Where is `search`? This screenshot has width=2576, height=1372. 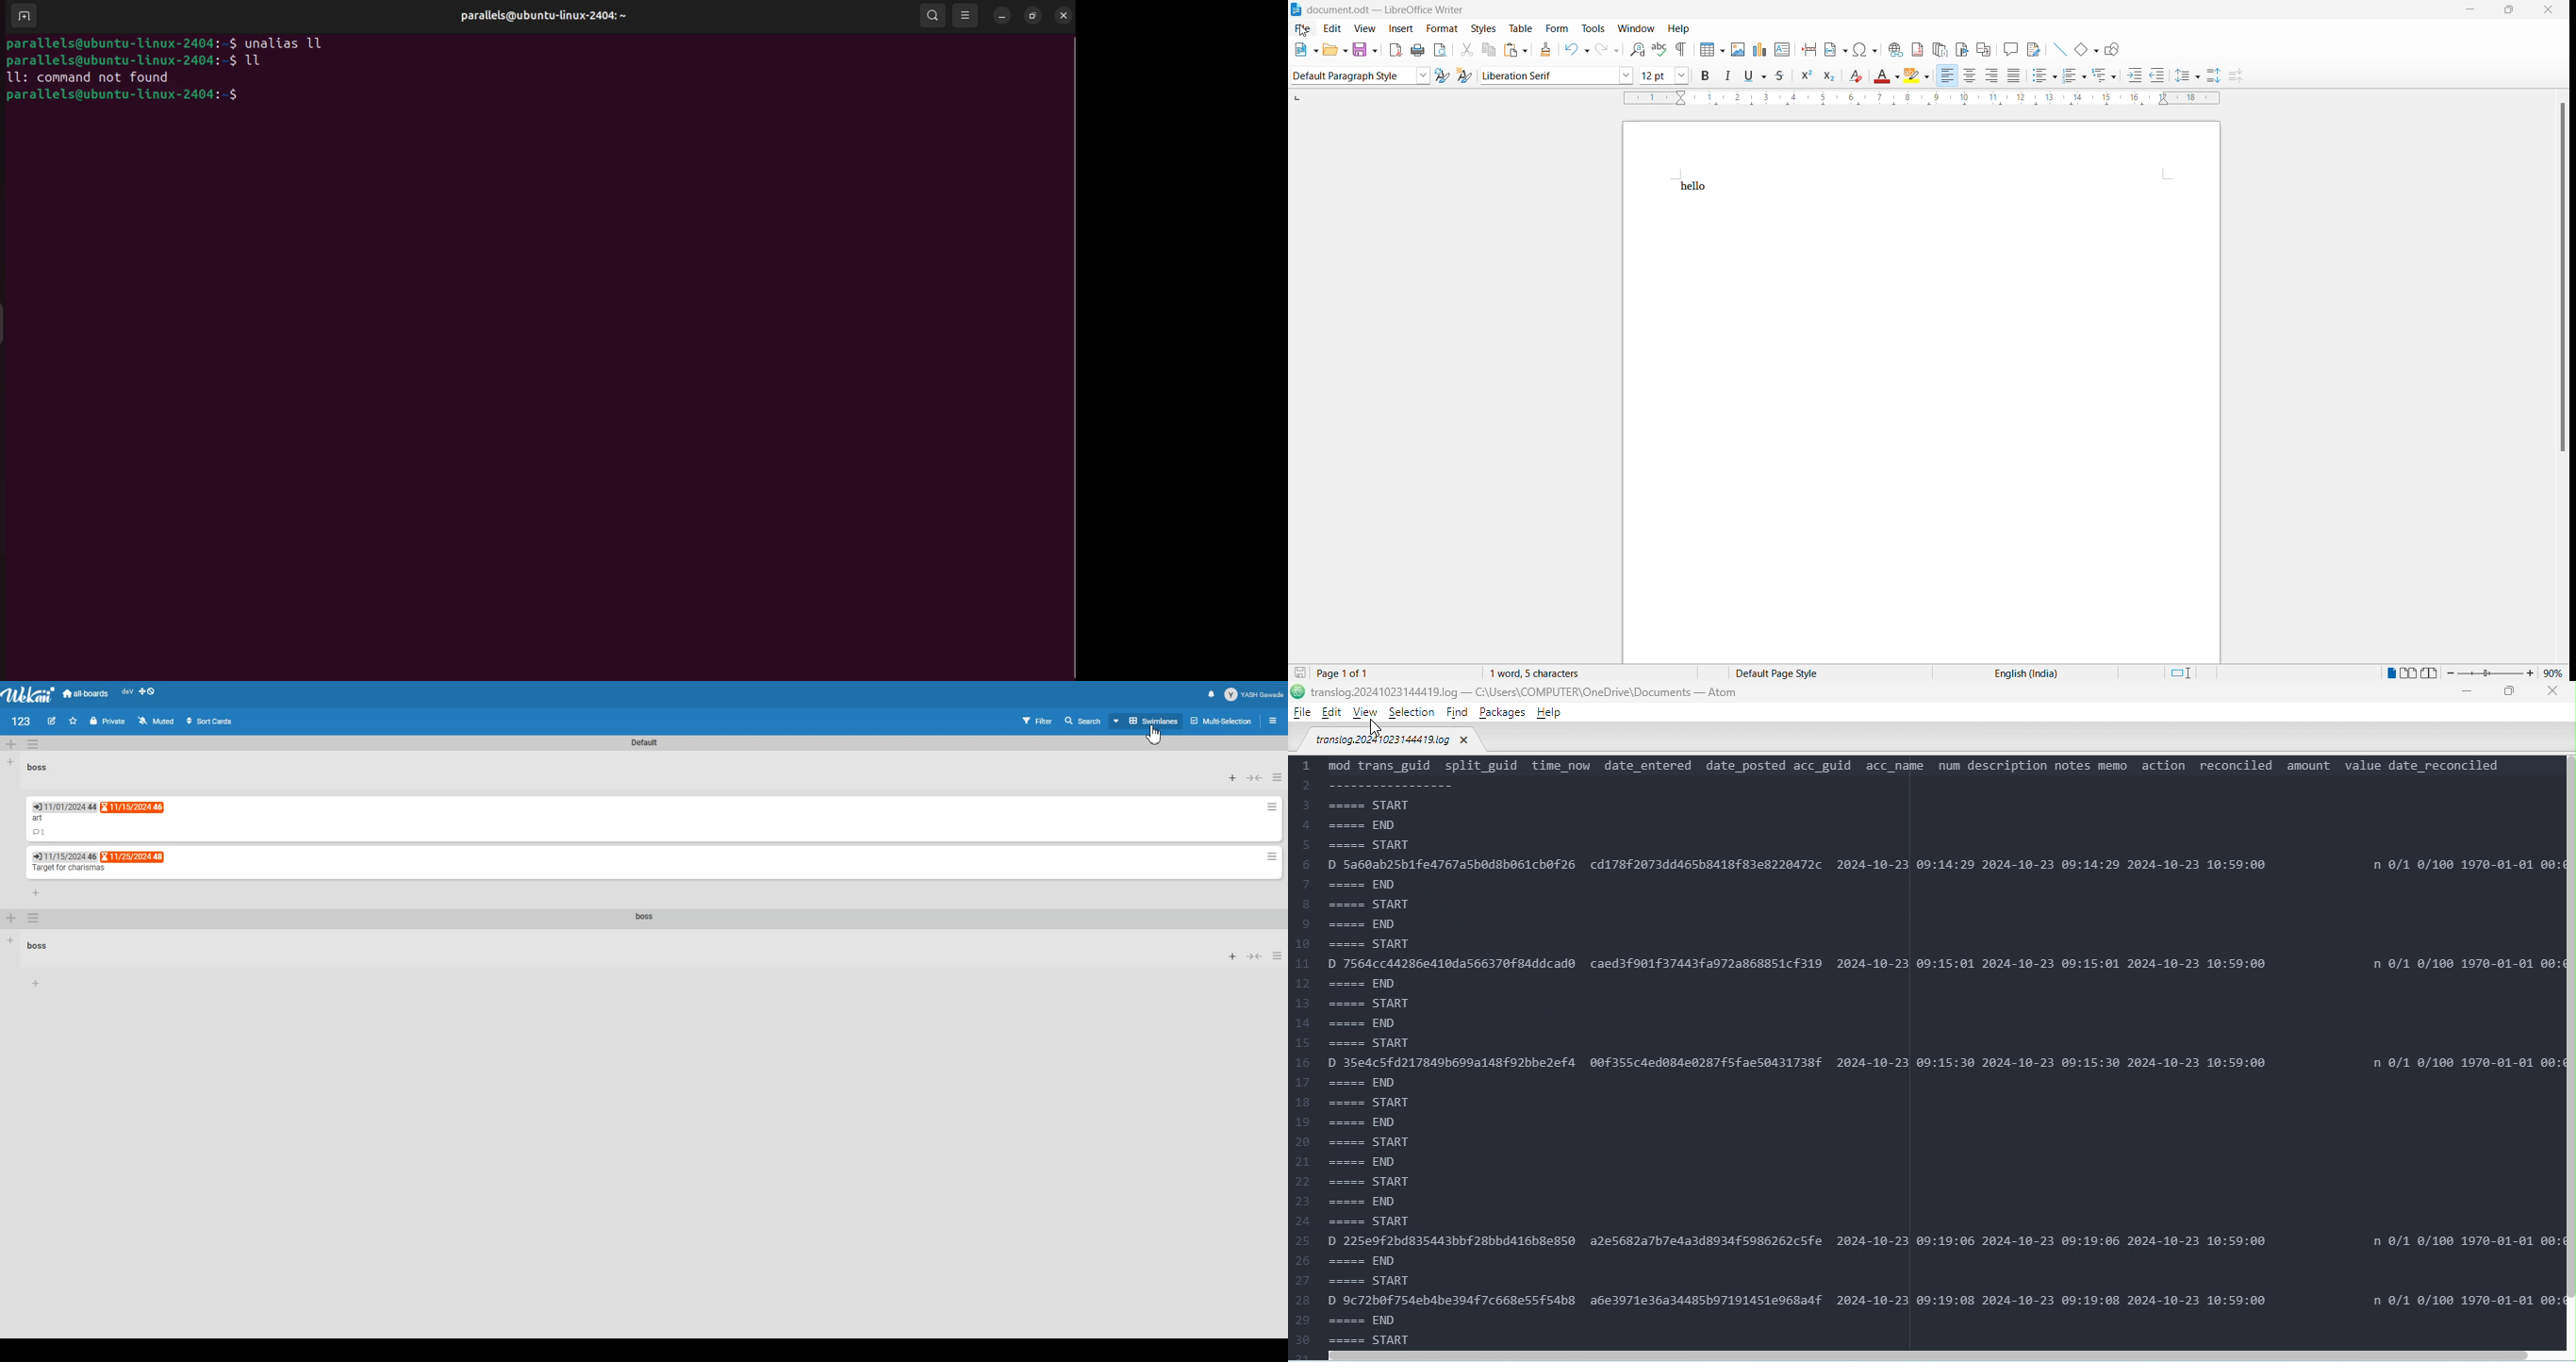 search is located at coordinates (931, 15).